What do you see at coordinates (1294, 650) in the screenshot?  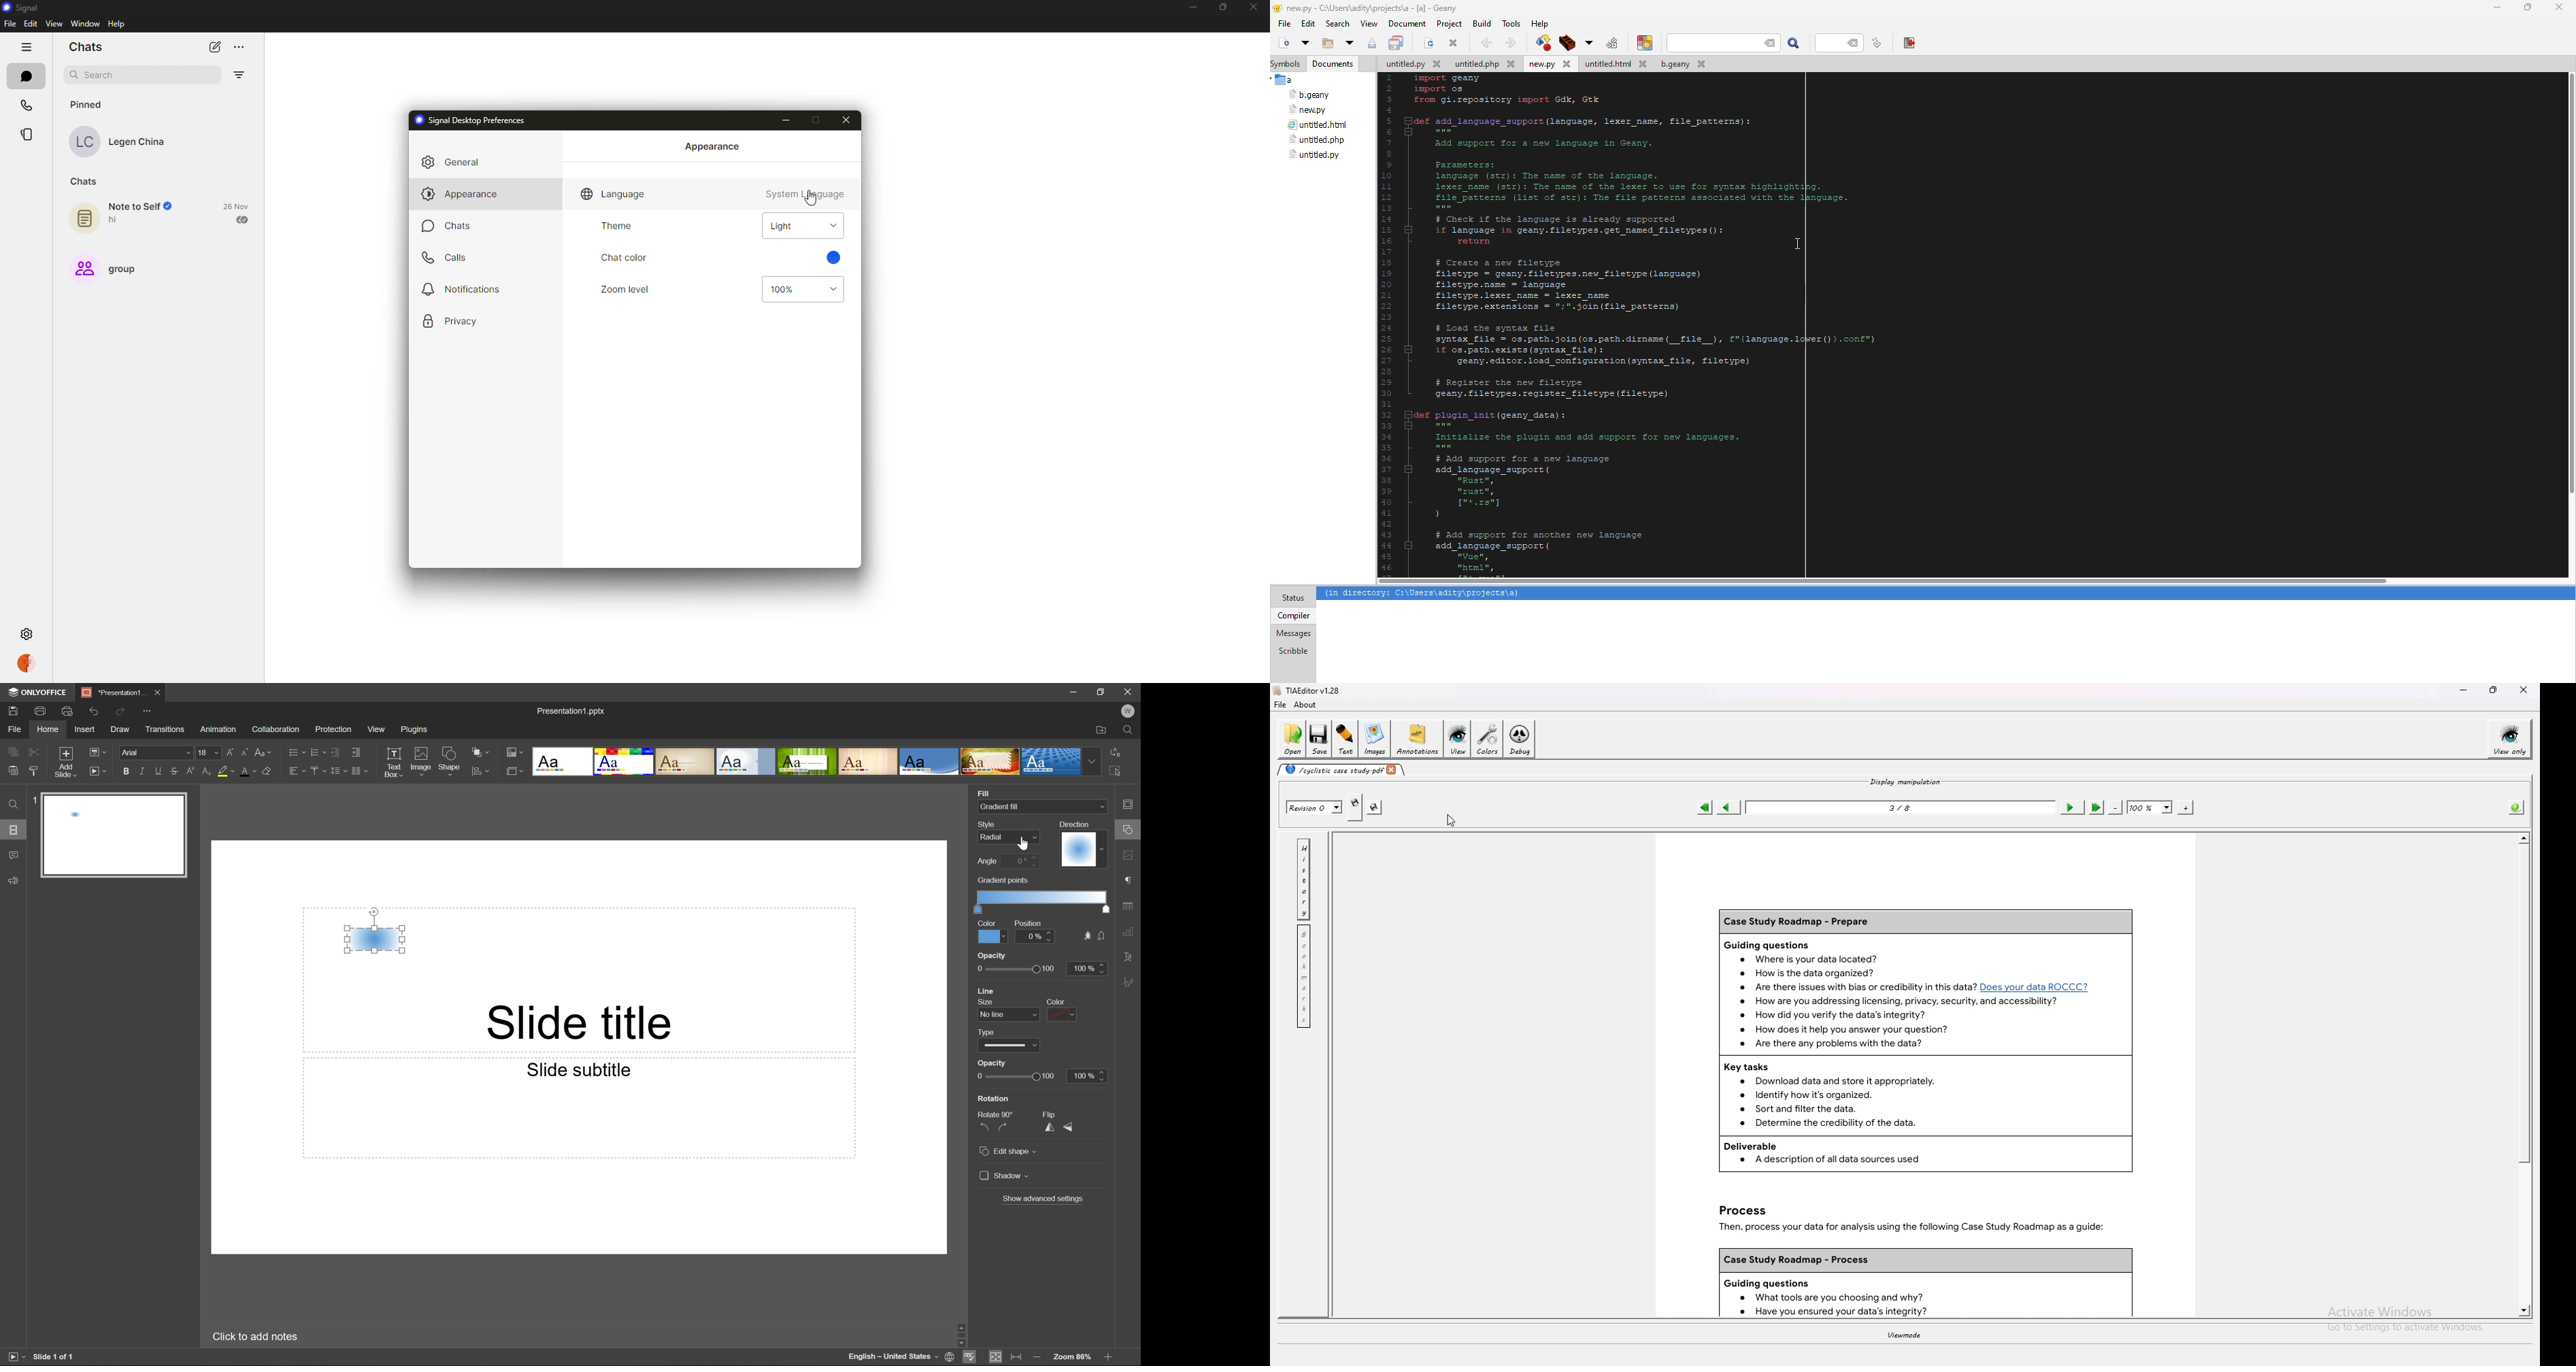 I see `scribble` at bounding box center [1294, 650].